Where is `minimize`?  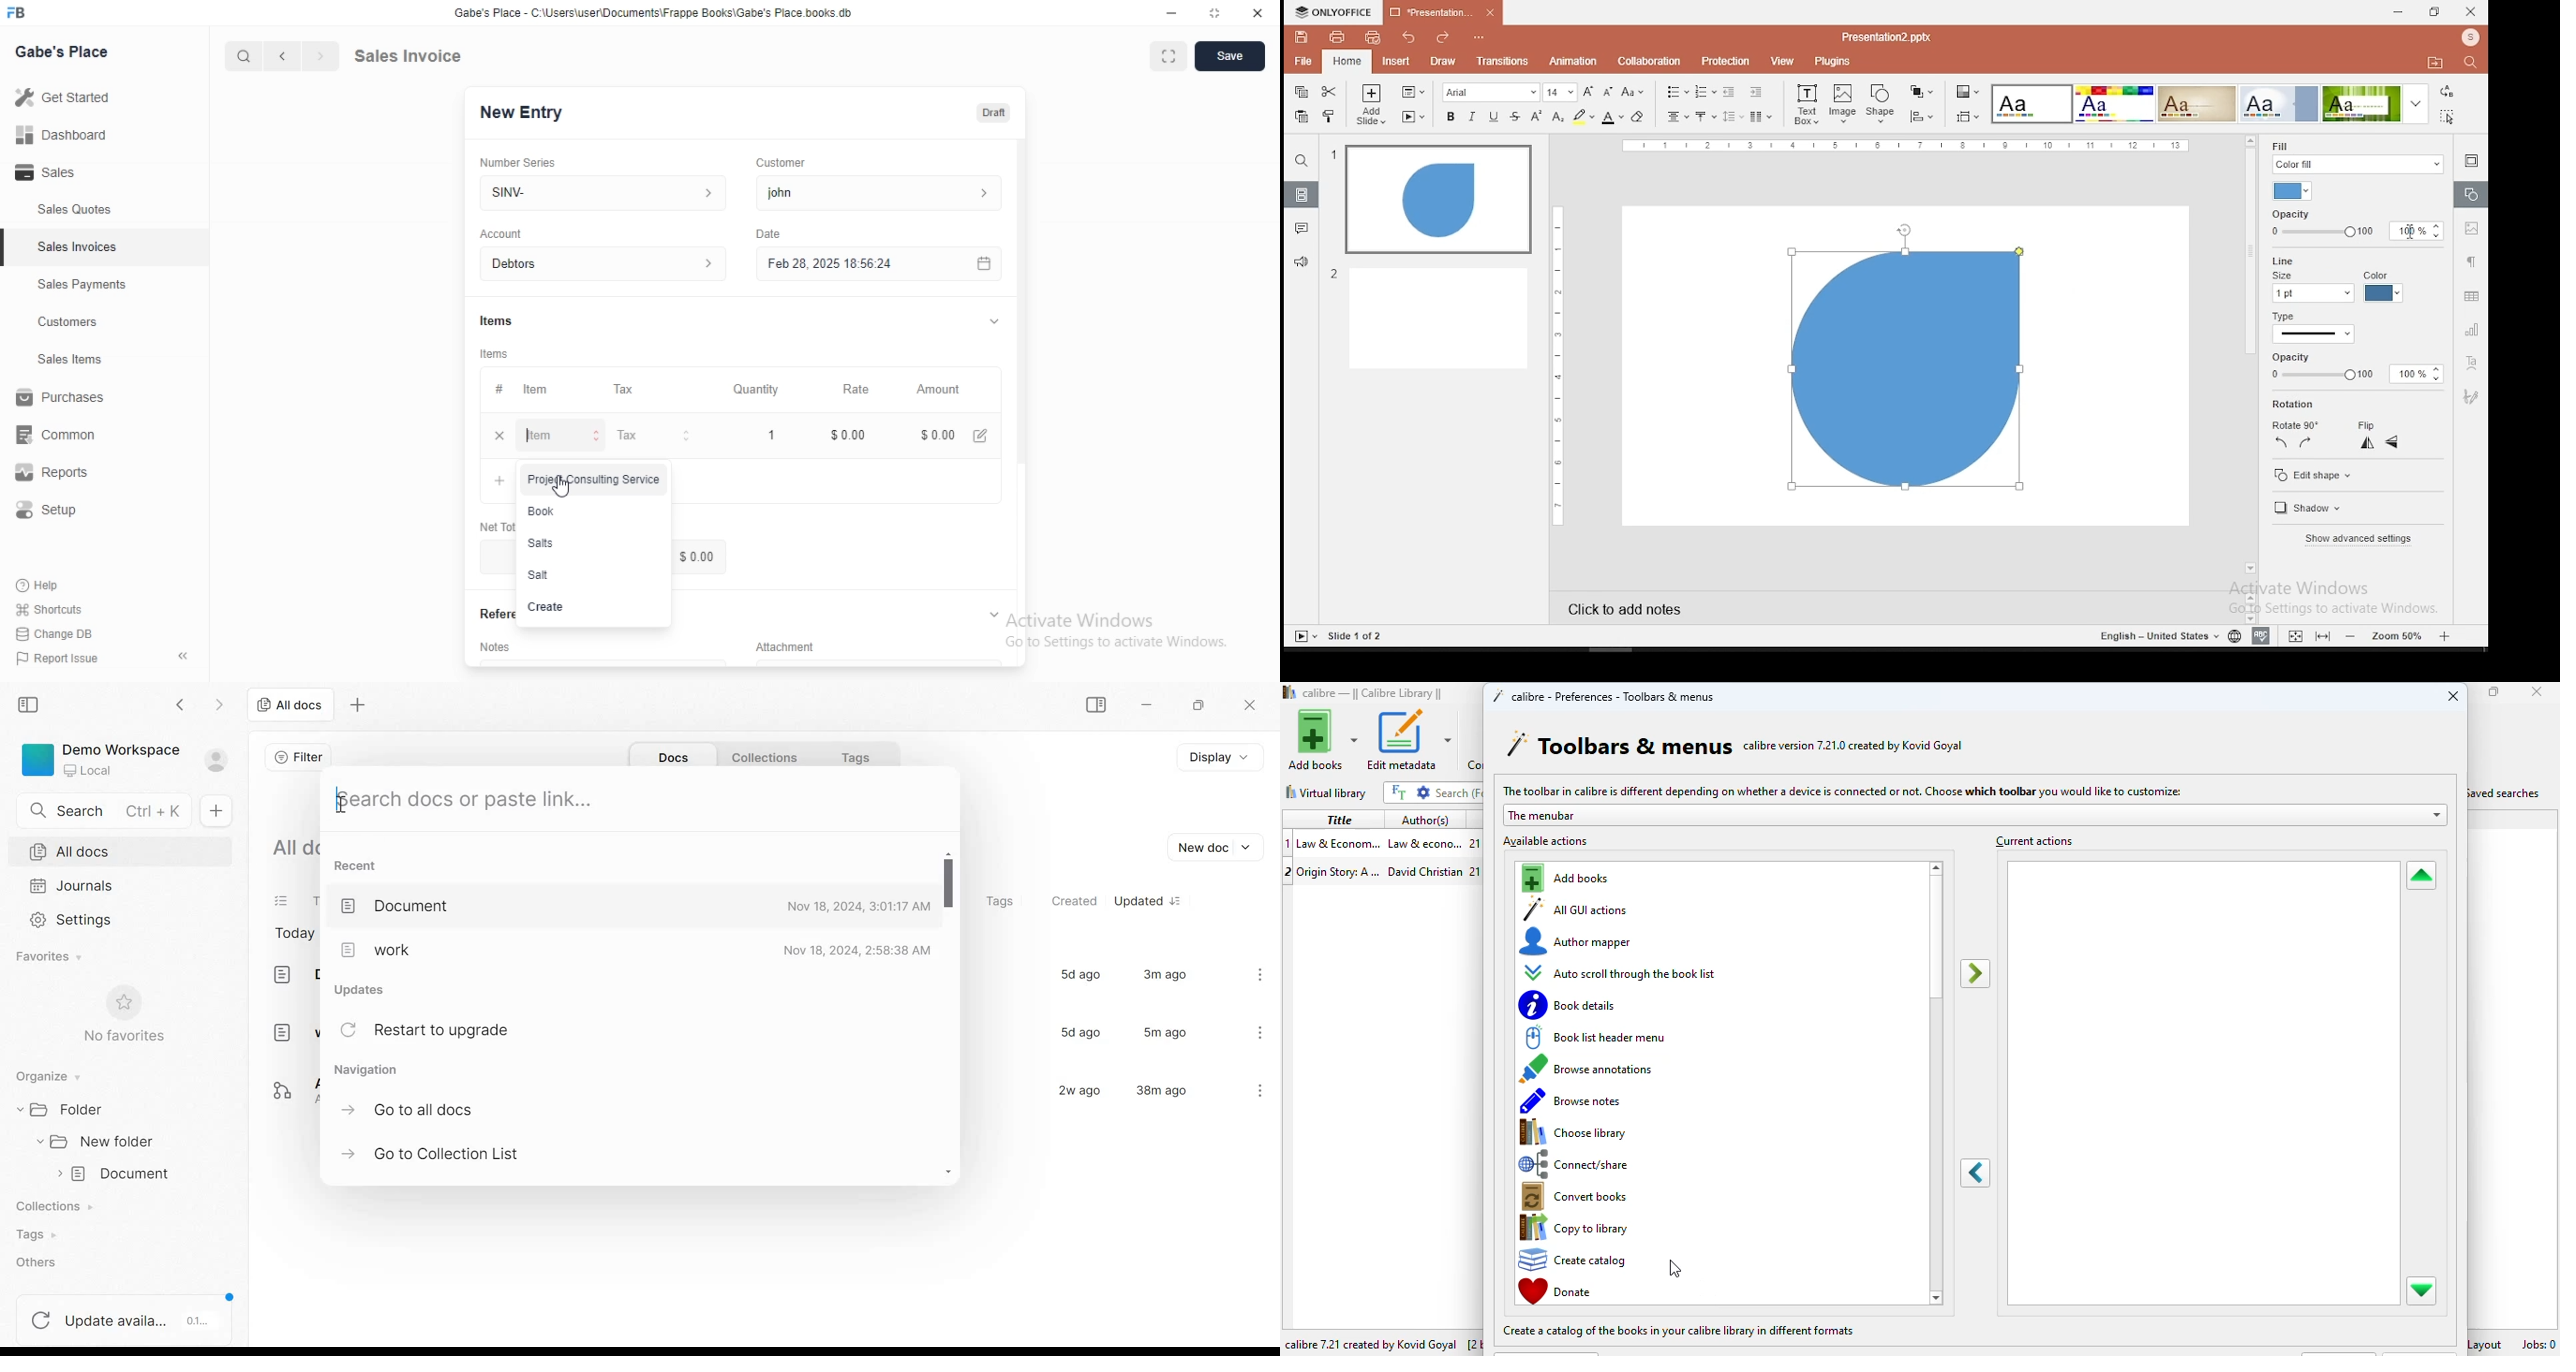
minimize is located at coordinates (2398, 11).